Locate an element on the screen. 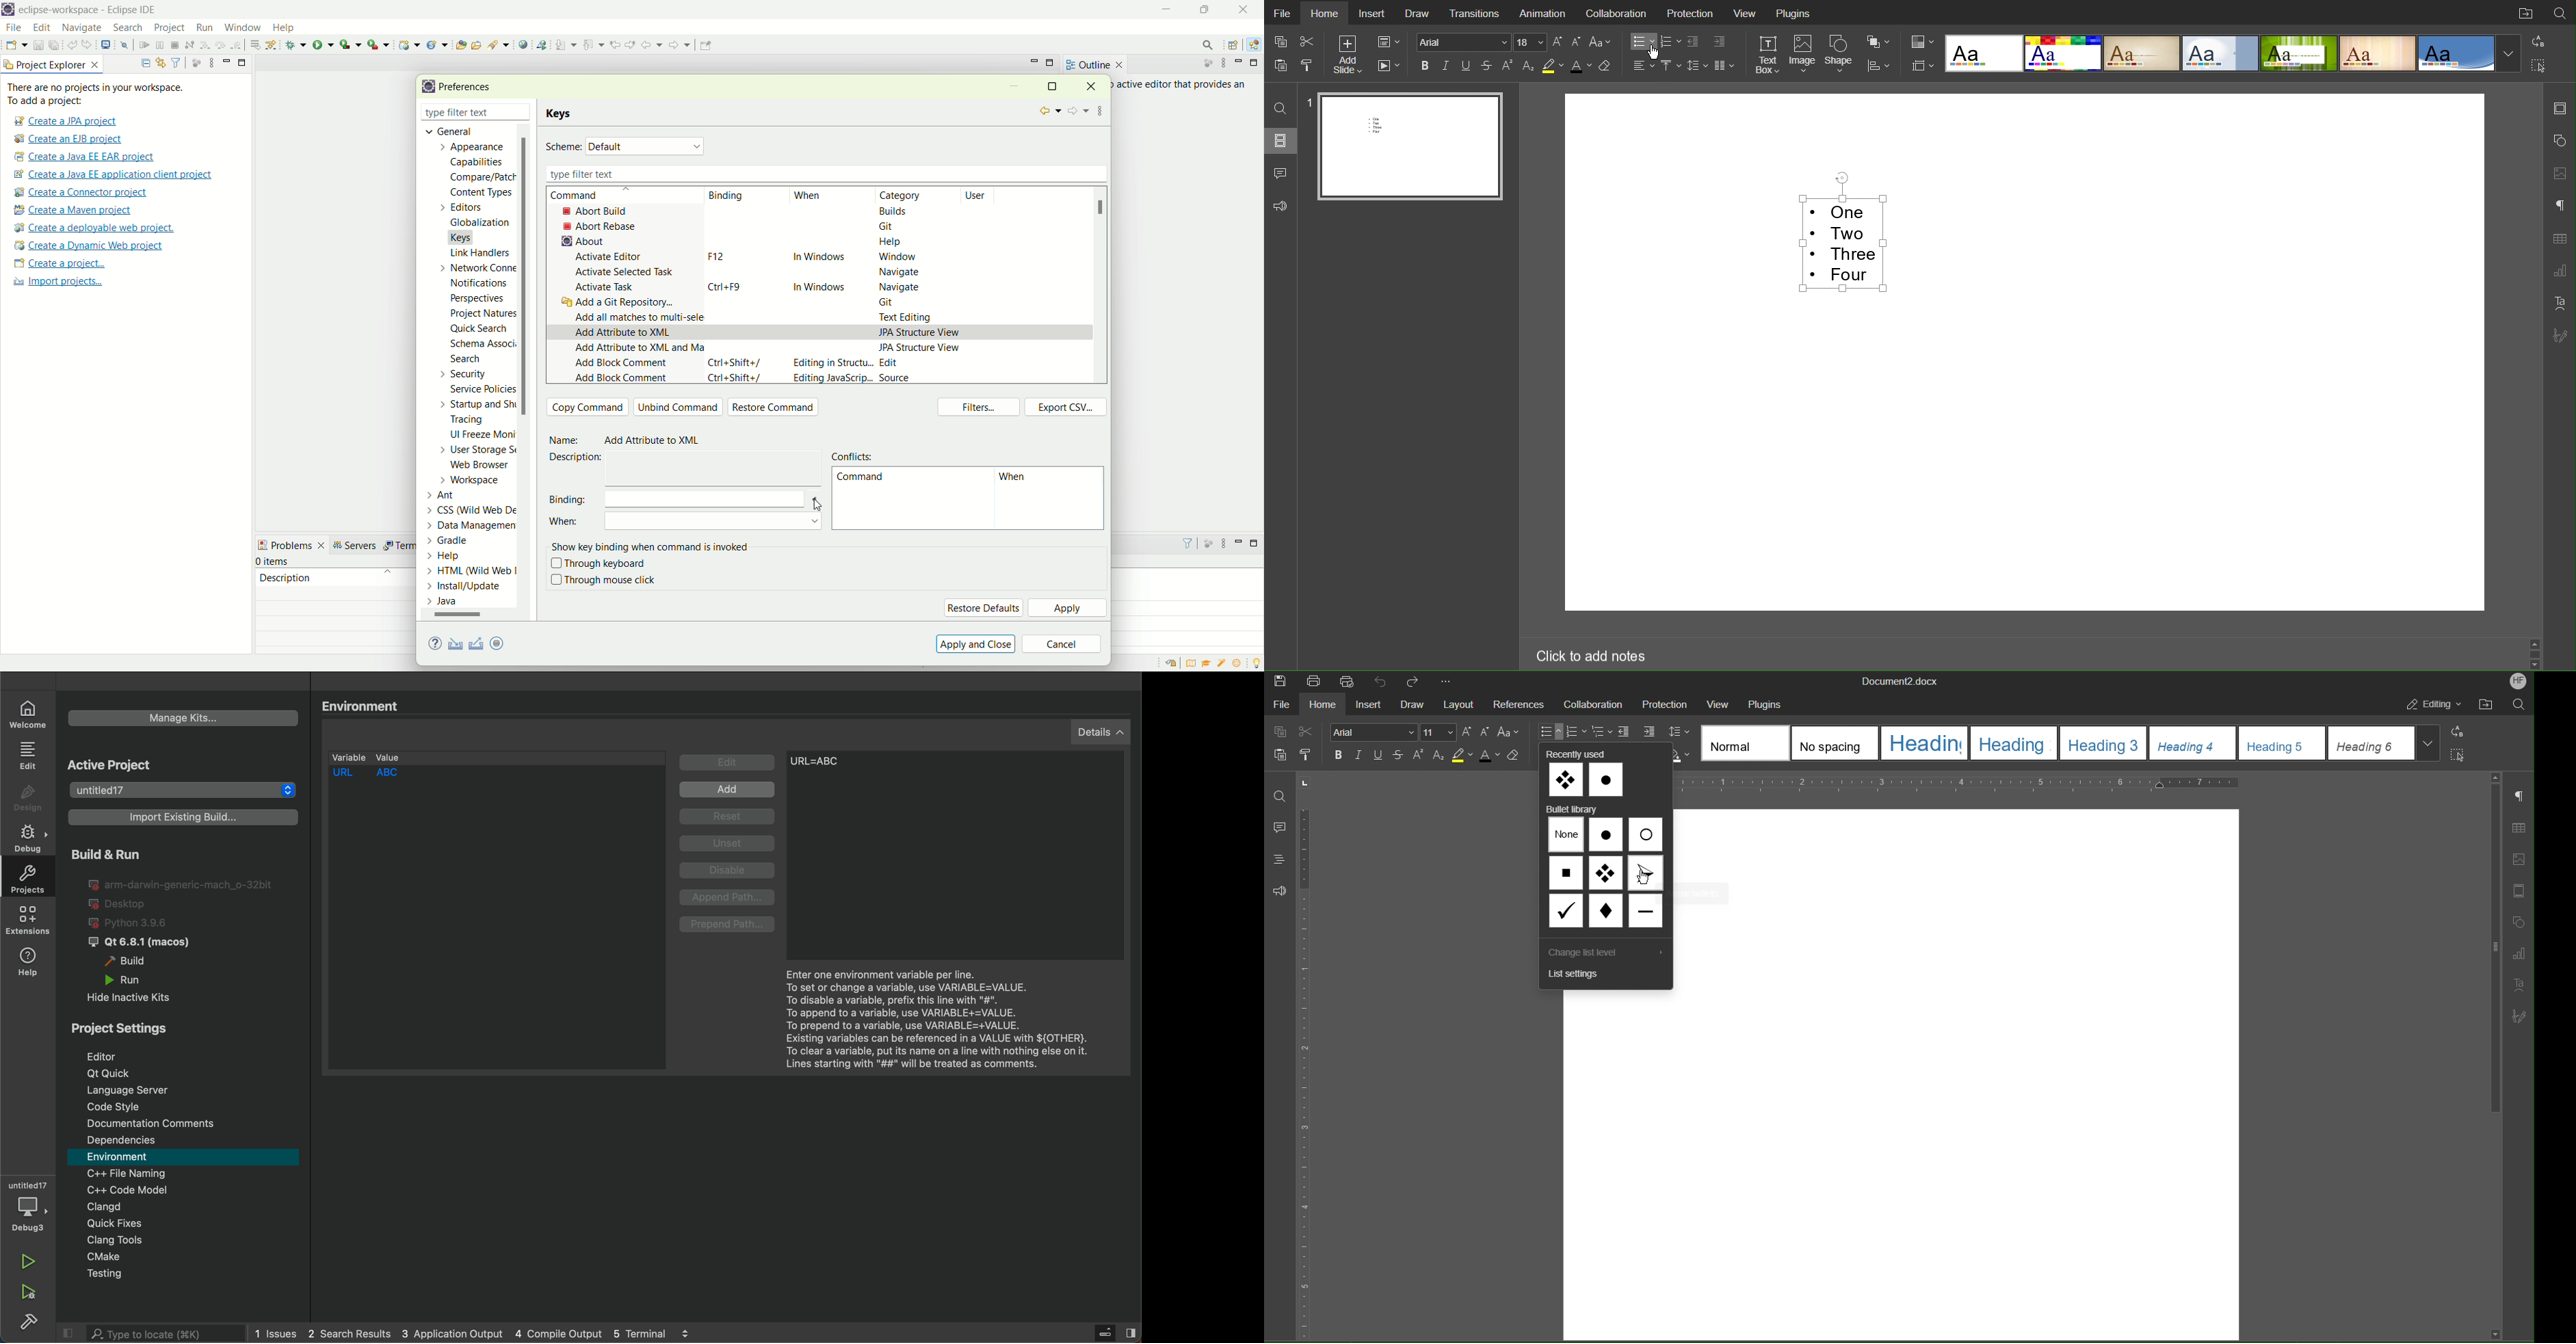  Replace is located at coordinates (2460, 732).